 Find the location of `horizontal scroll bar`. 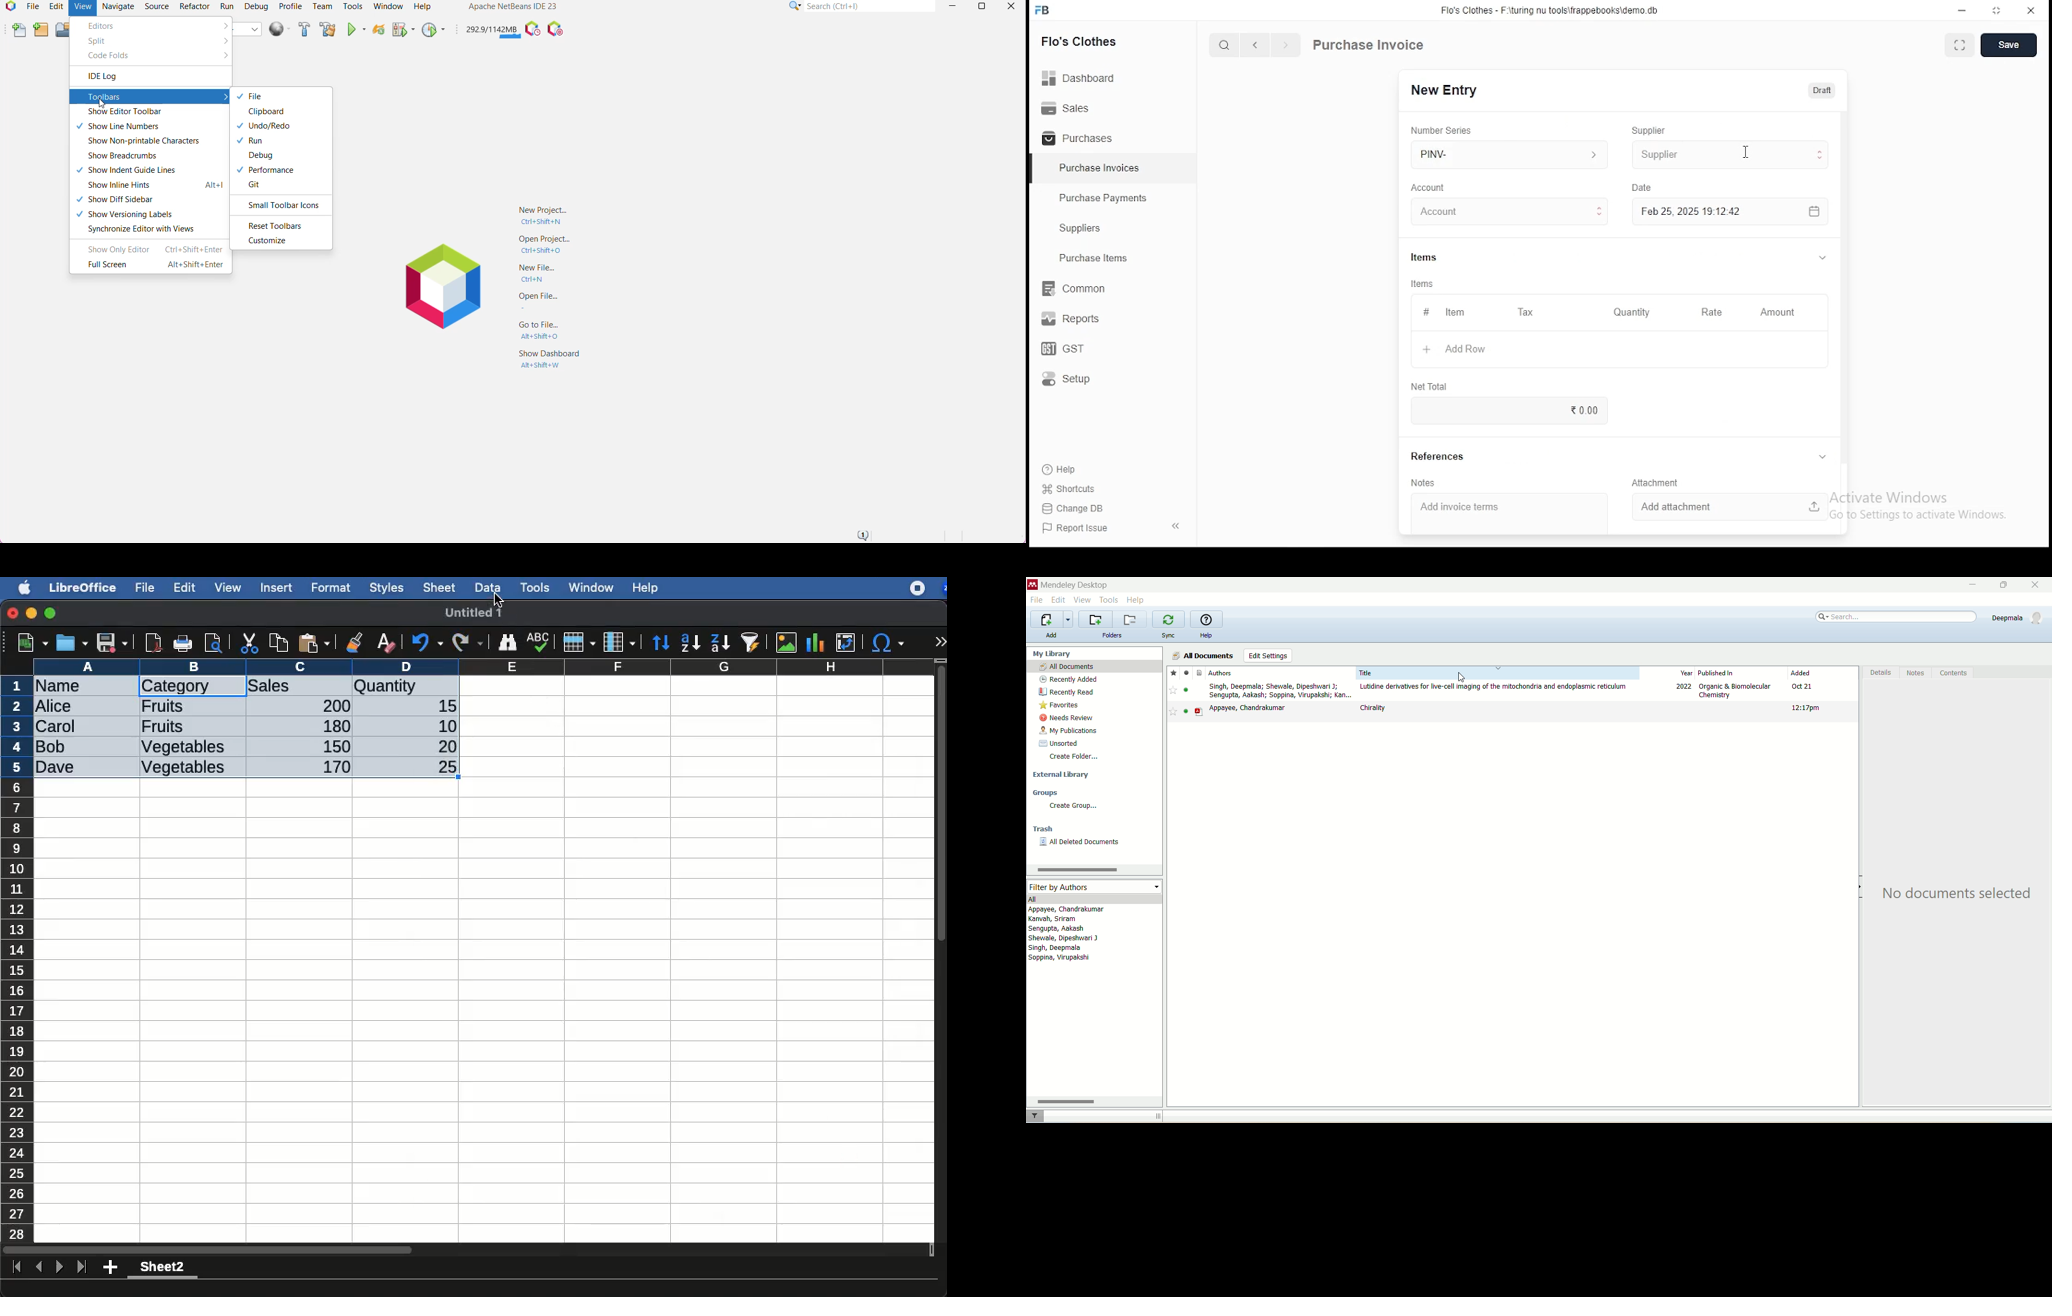

horizontal scroll bar is located at coordinates (1094, 868).